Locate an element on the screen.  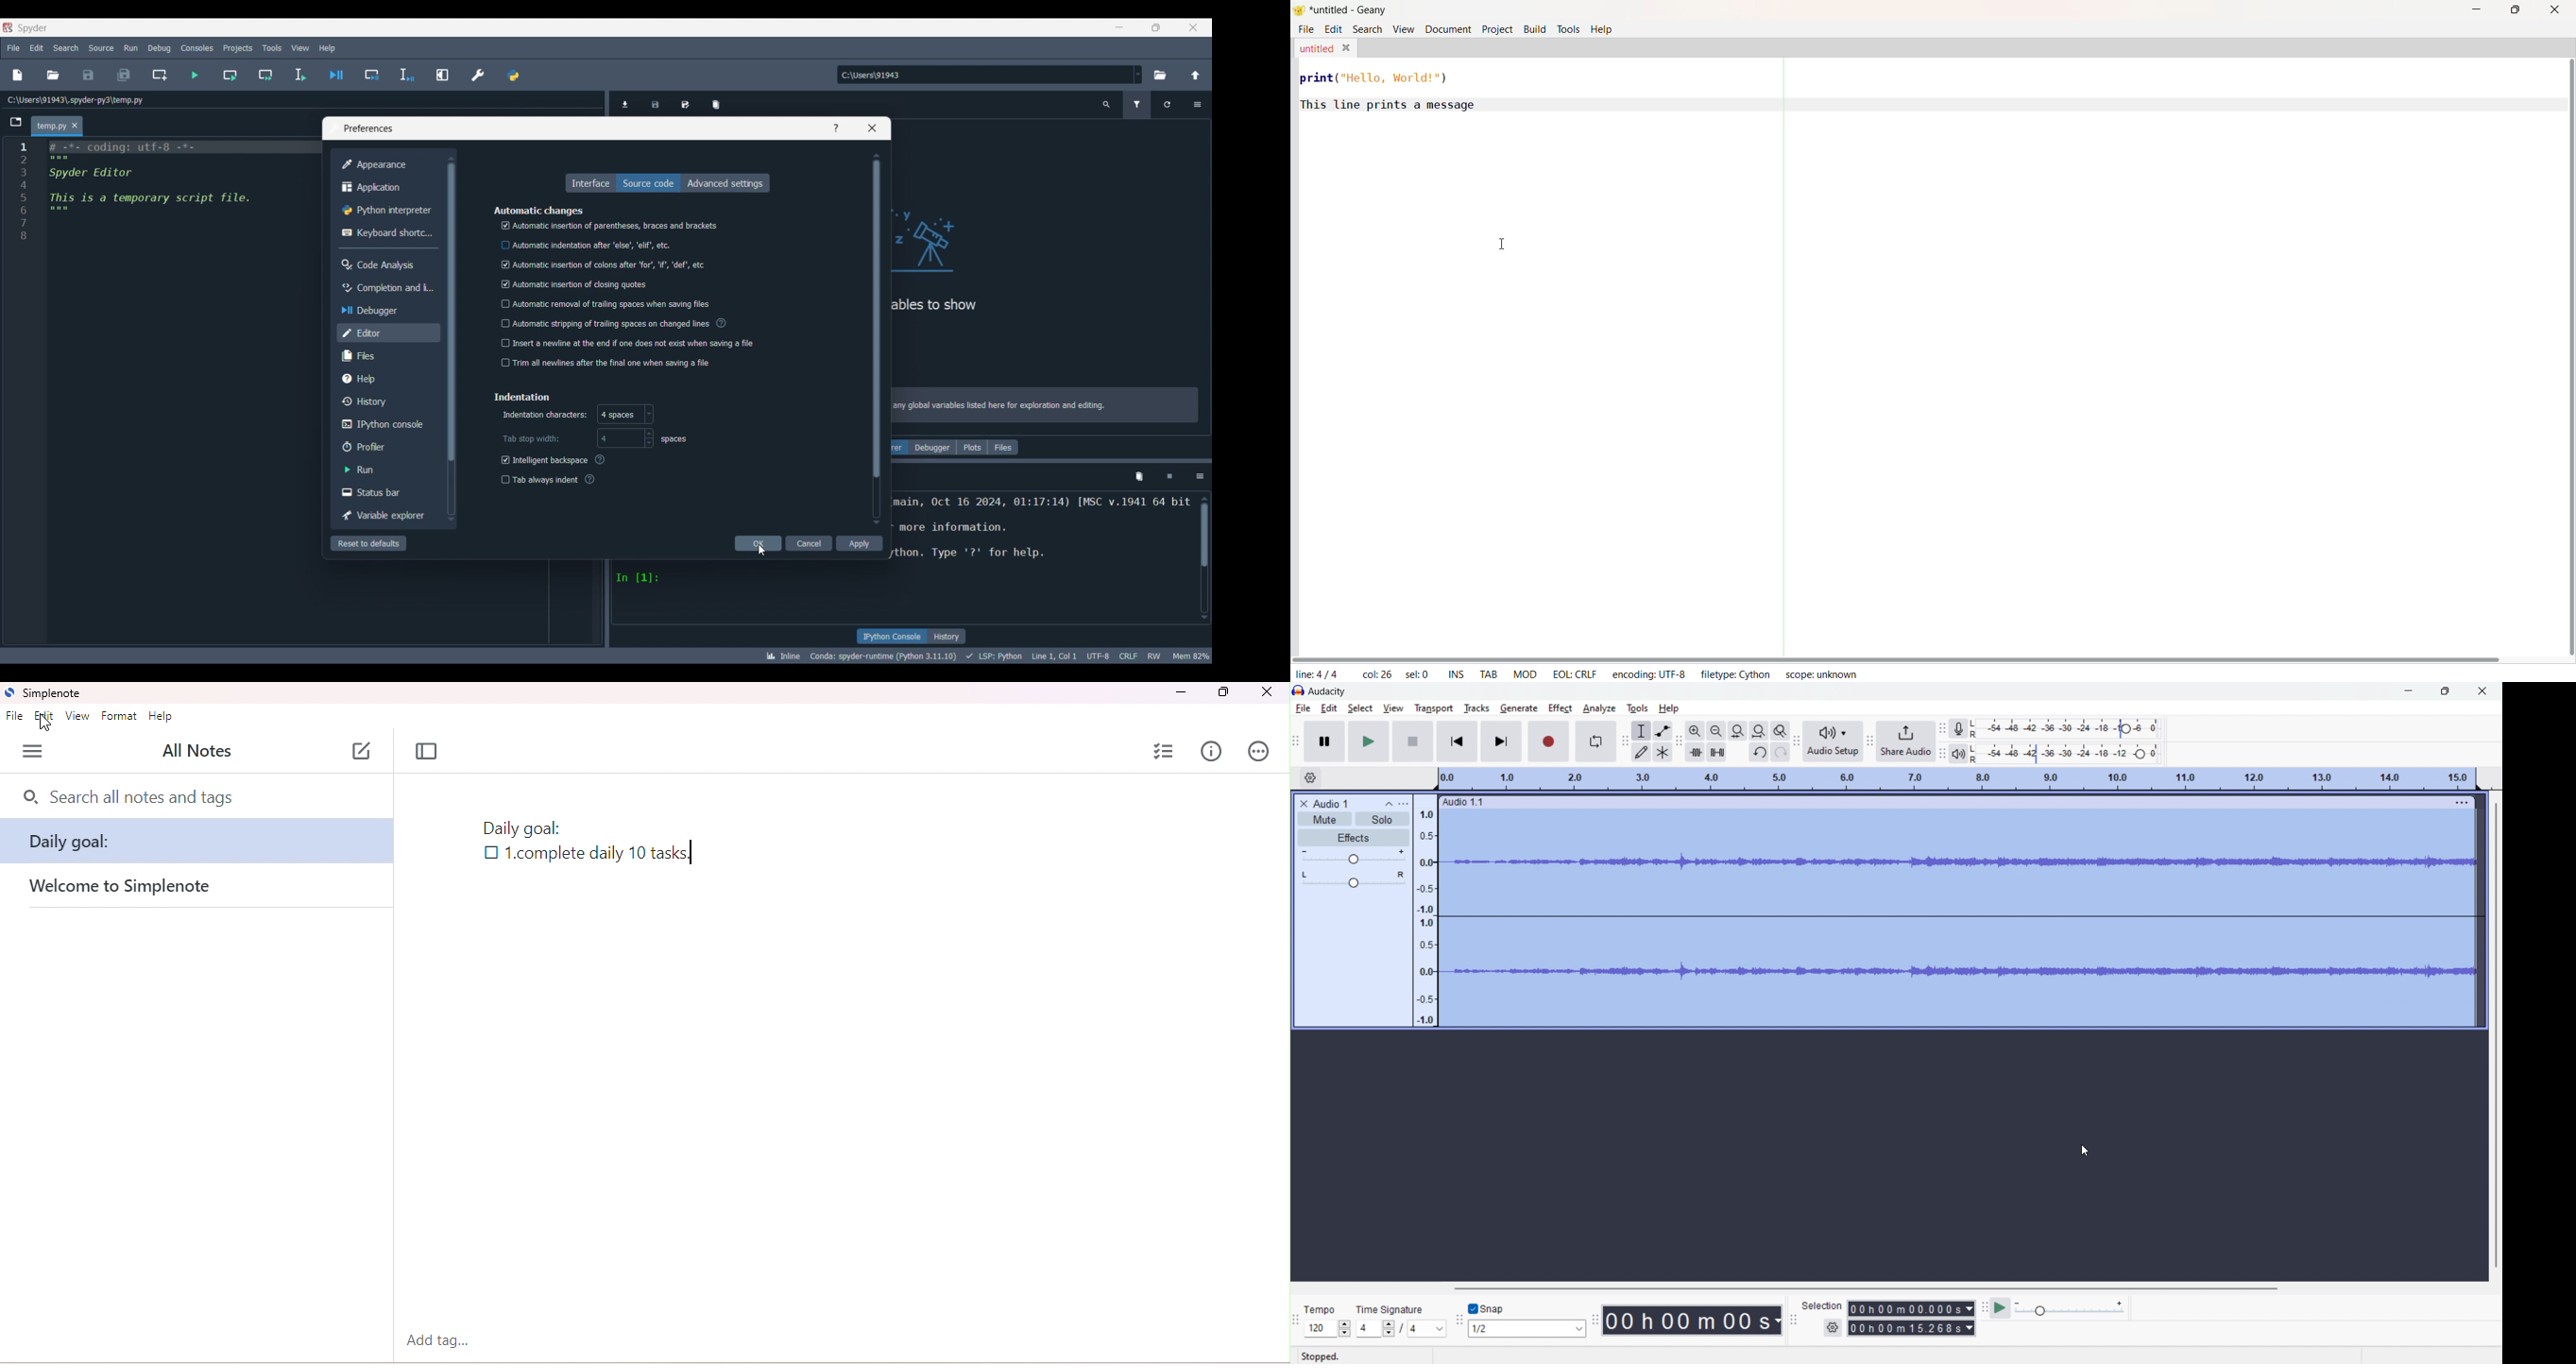
waveform changed is located at coordinates (1957, 863).